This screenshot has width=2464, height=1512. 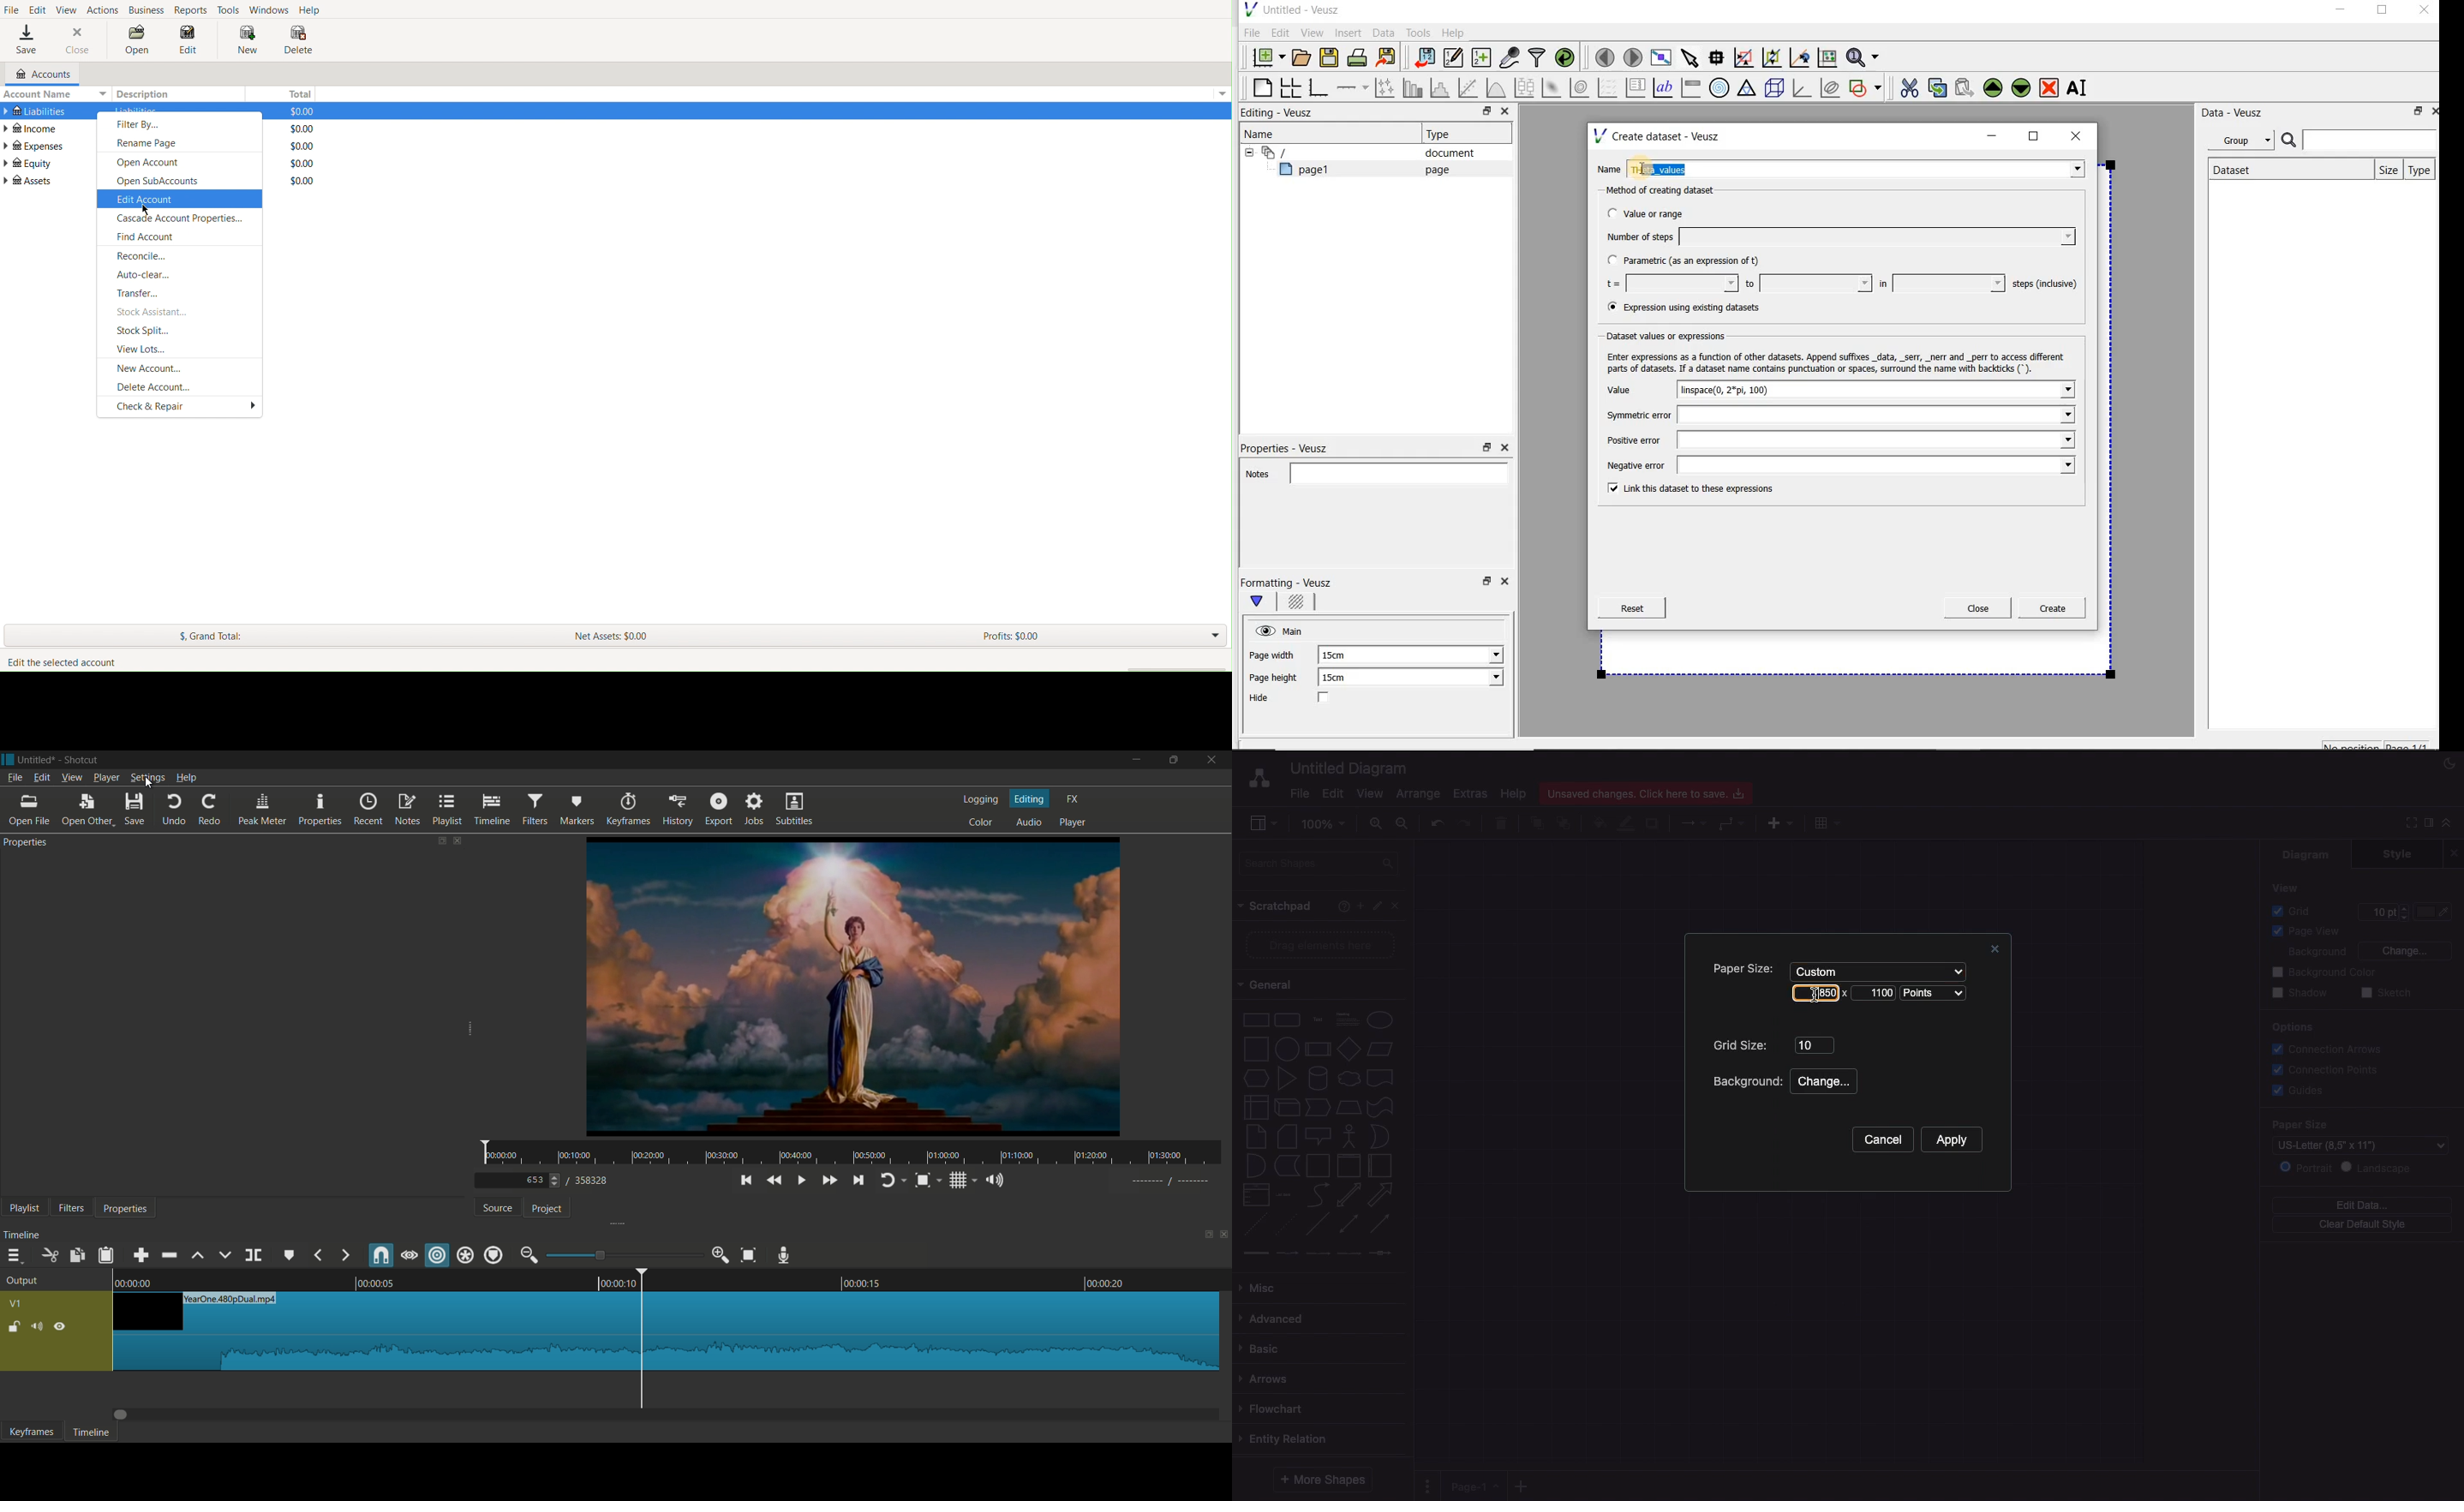 What do you see at coordinates (1262, 1288) in the screenshot?
I see `Misc` at bounding box center [1262, 1288].